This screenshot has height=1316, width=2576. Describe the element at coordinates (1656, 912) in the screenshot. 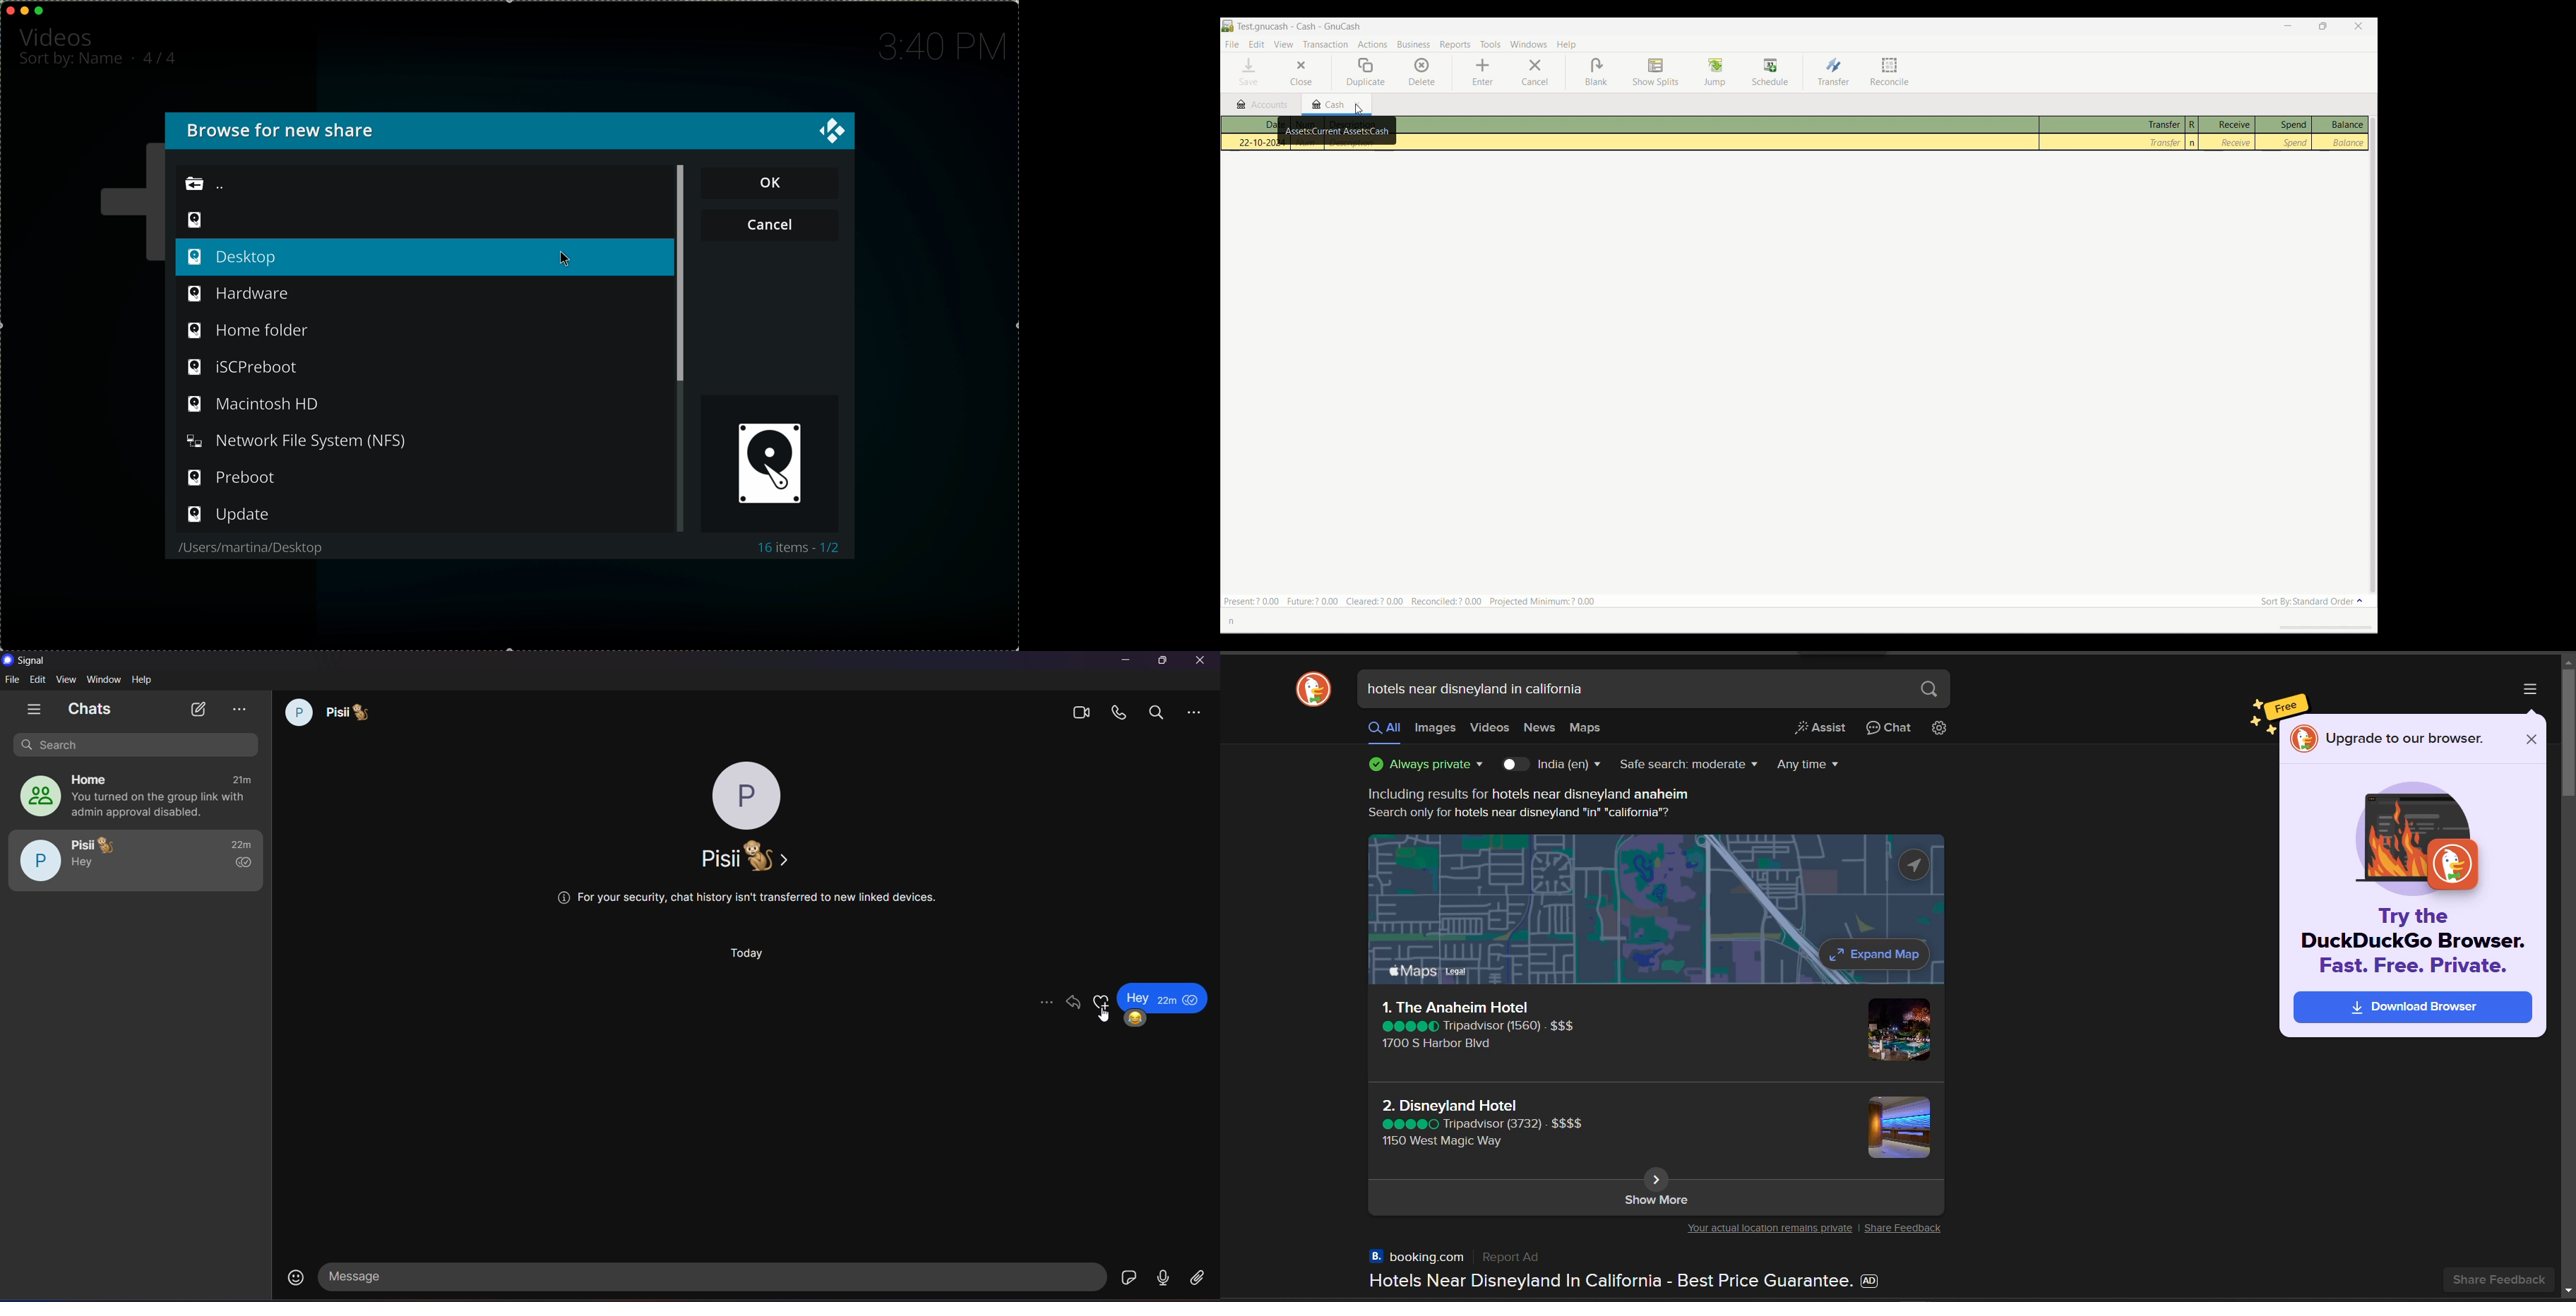

I see `Map` at that location.